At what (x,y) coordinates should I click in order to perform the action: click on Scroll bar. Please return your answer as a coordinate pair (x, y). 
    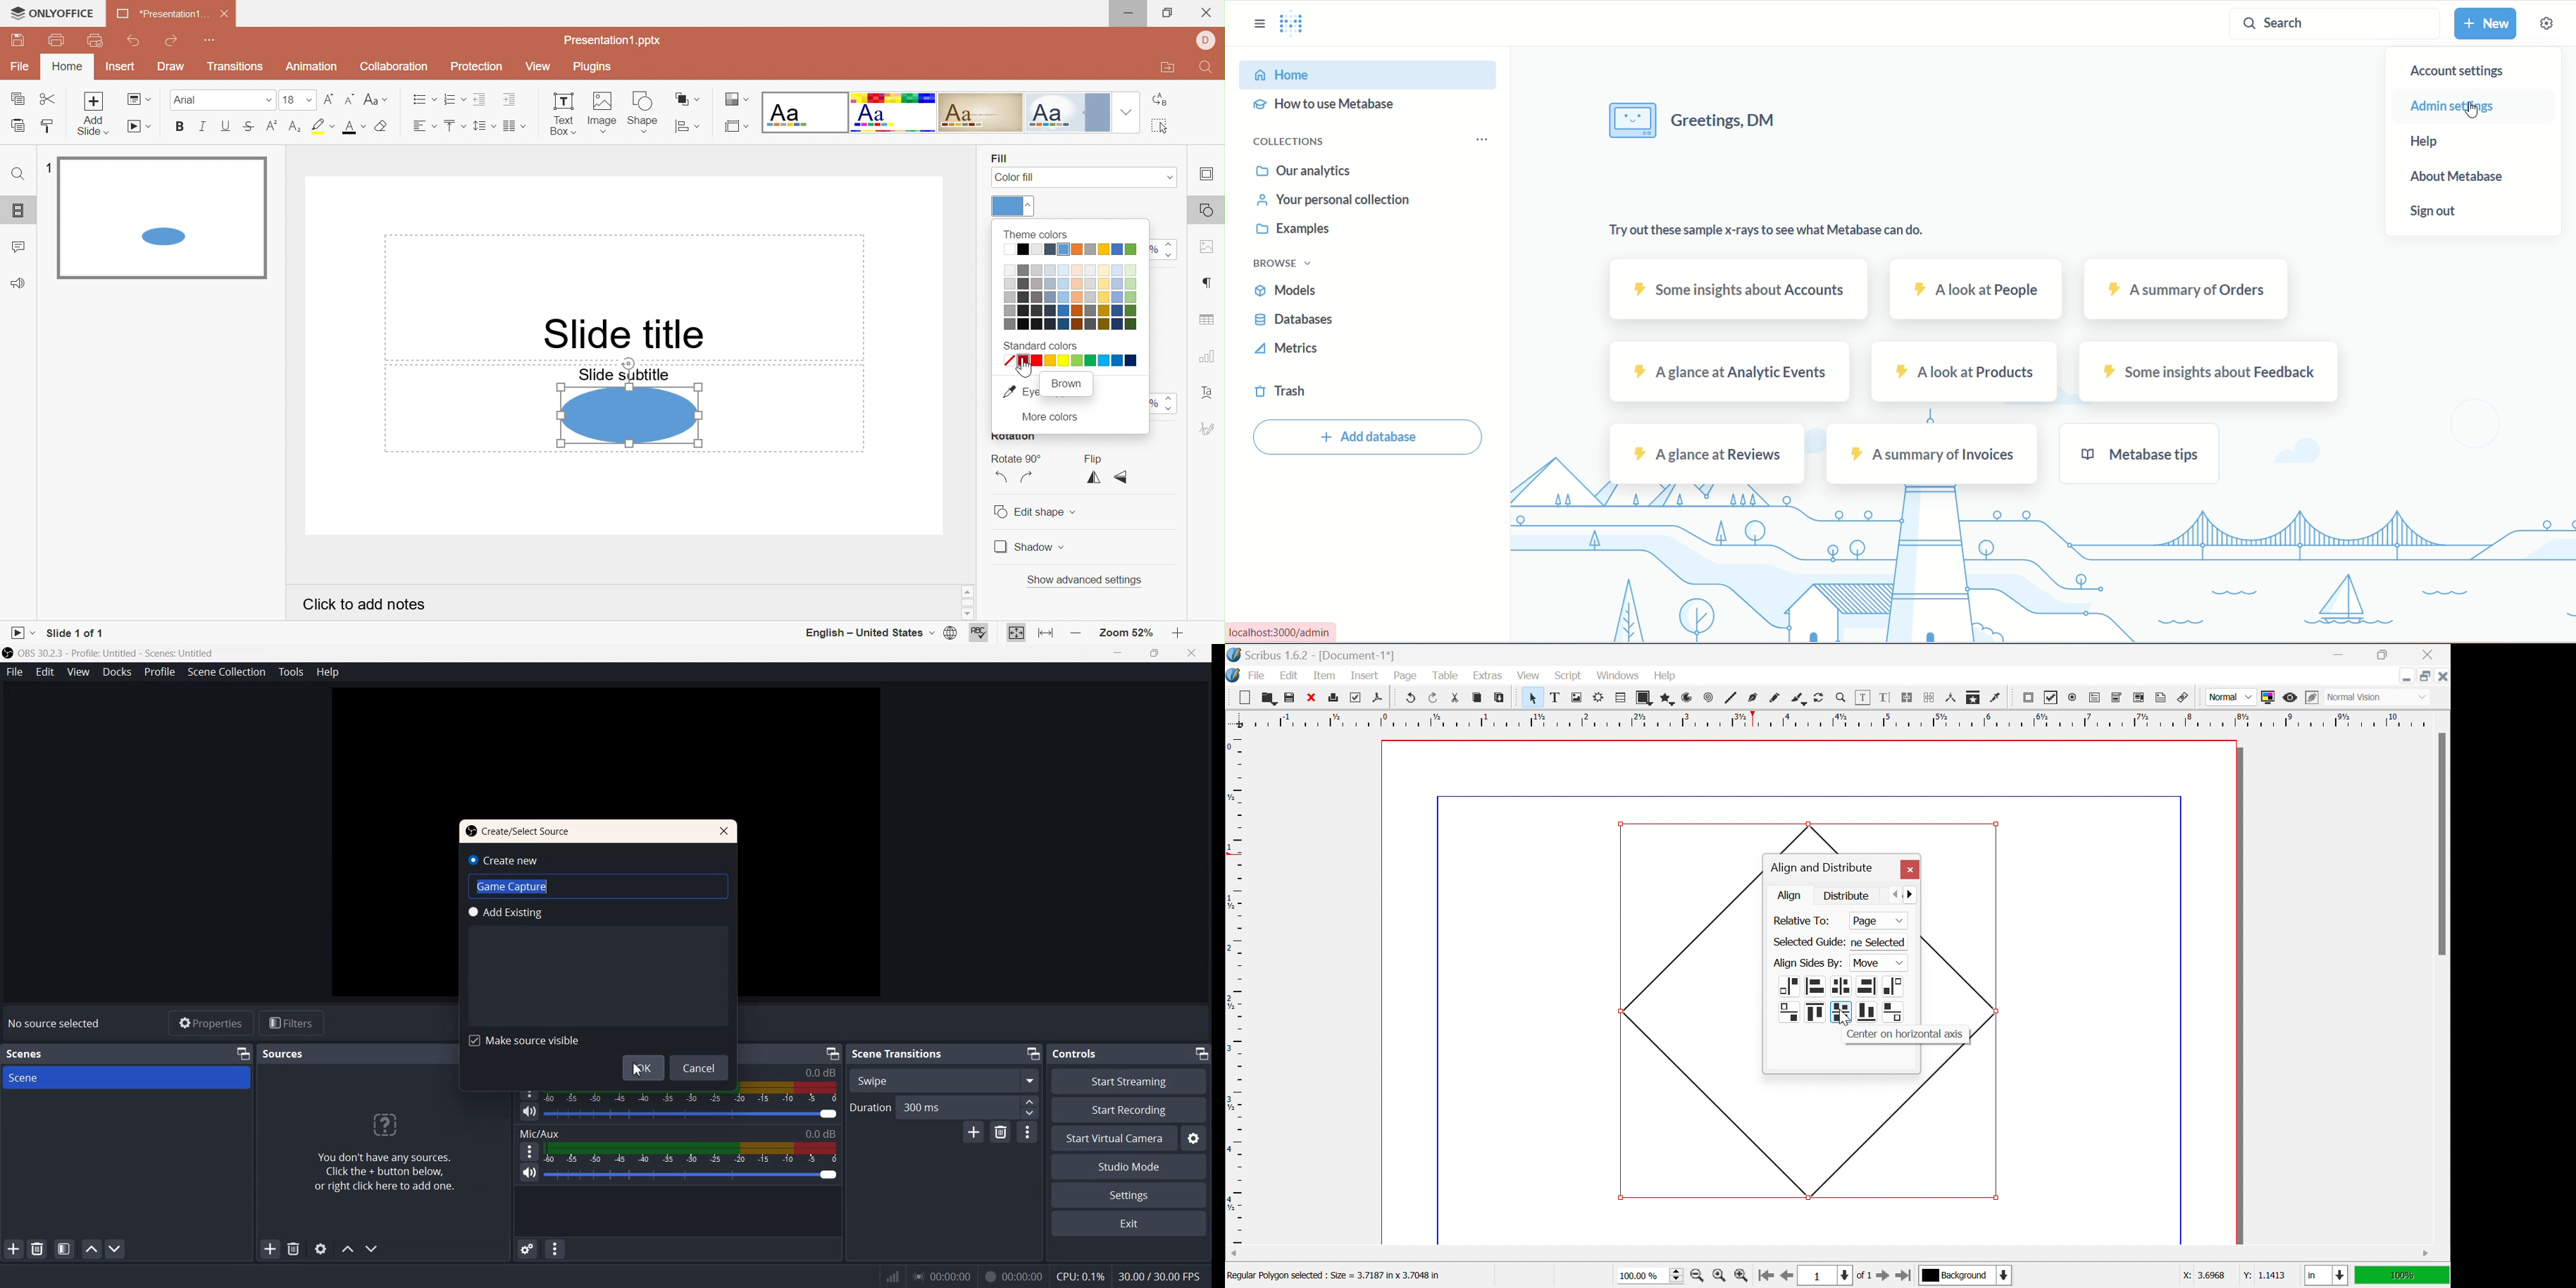
    Looking at the image, I should click on (2442, 843).